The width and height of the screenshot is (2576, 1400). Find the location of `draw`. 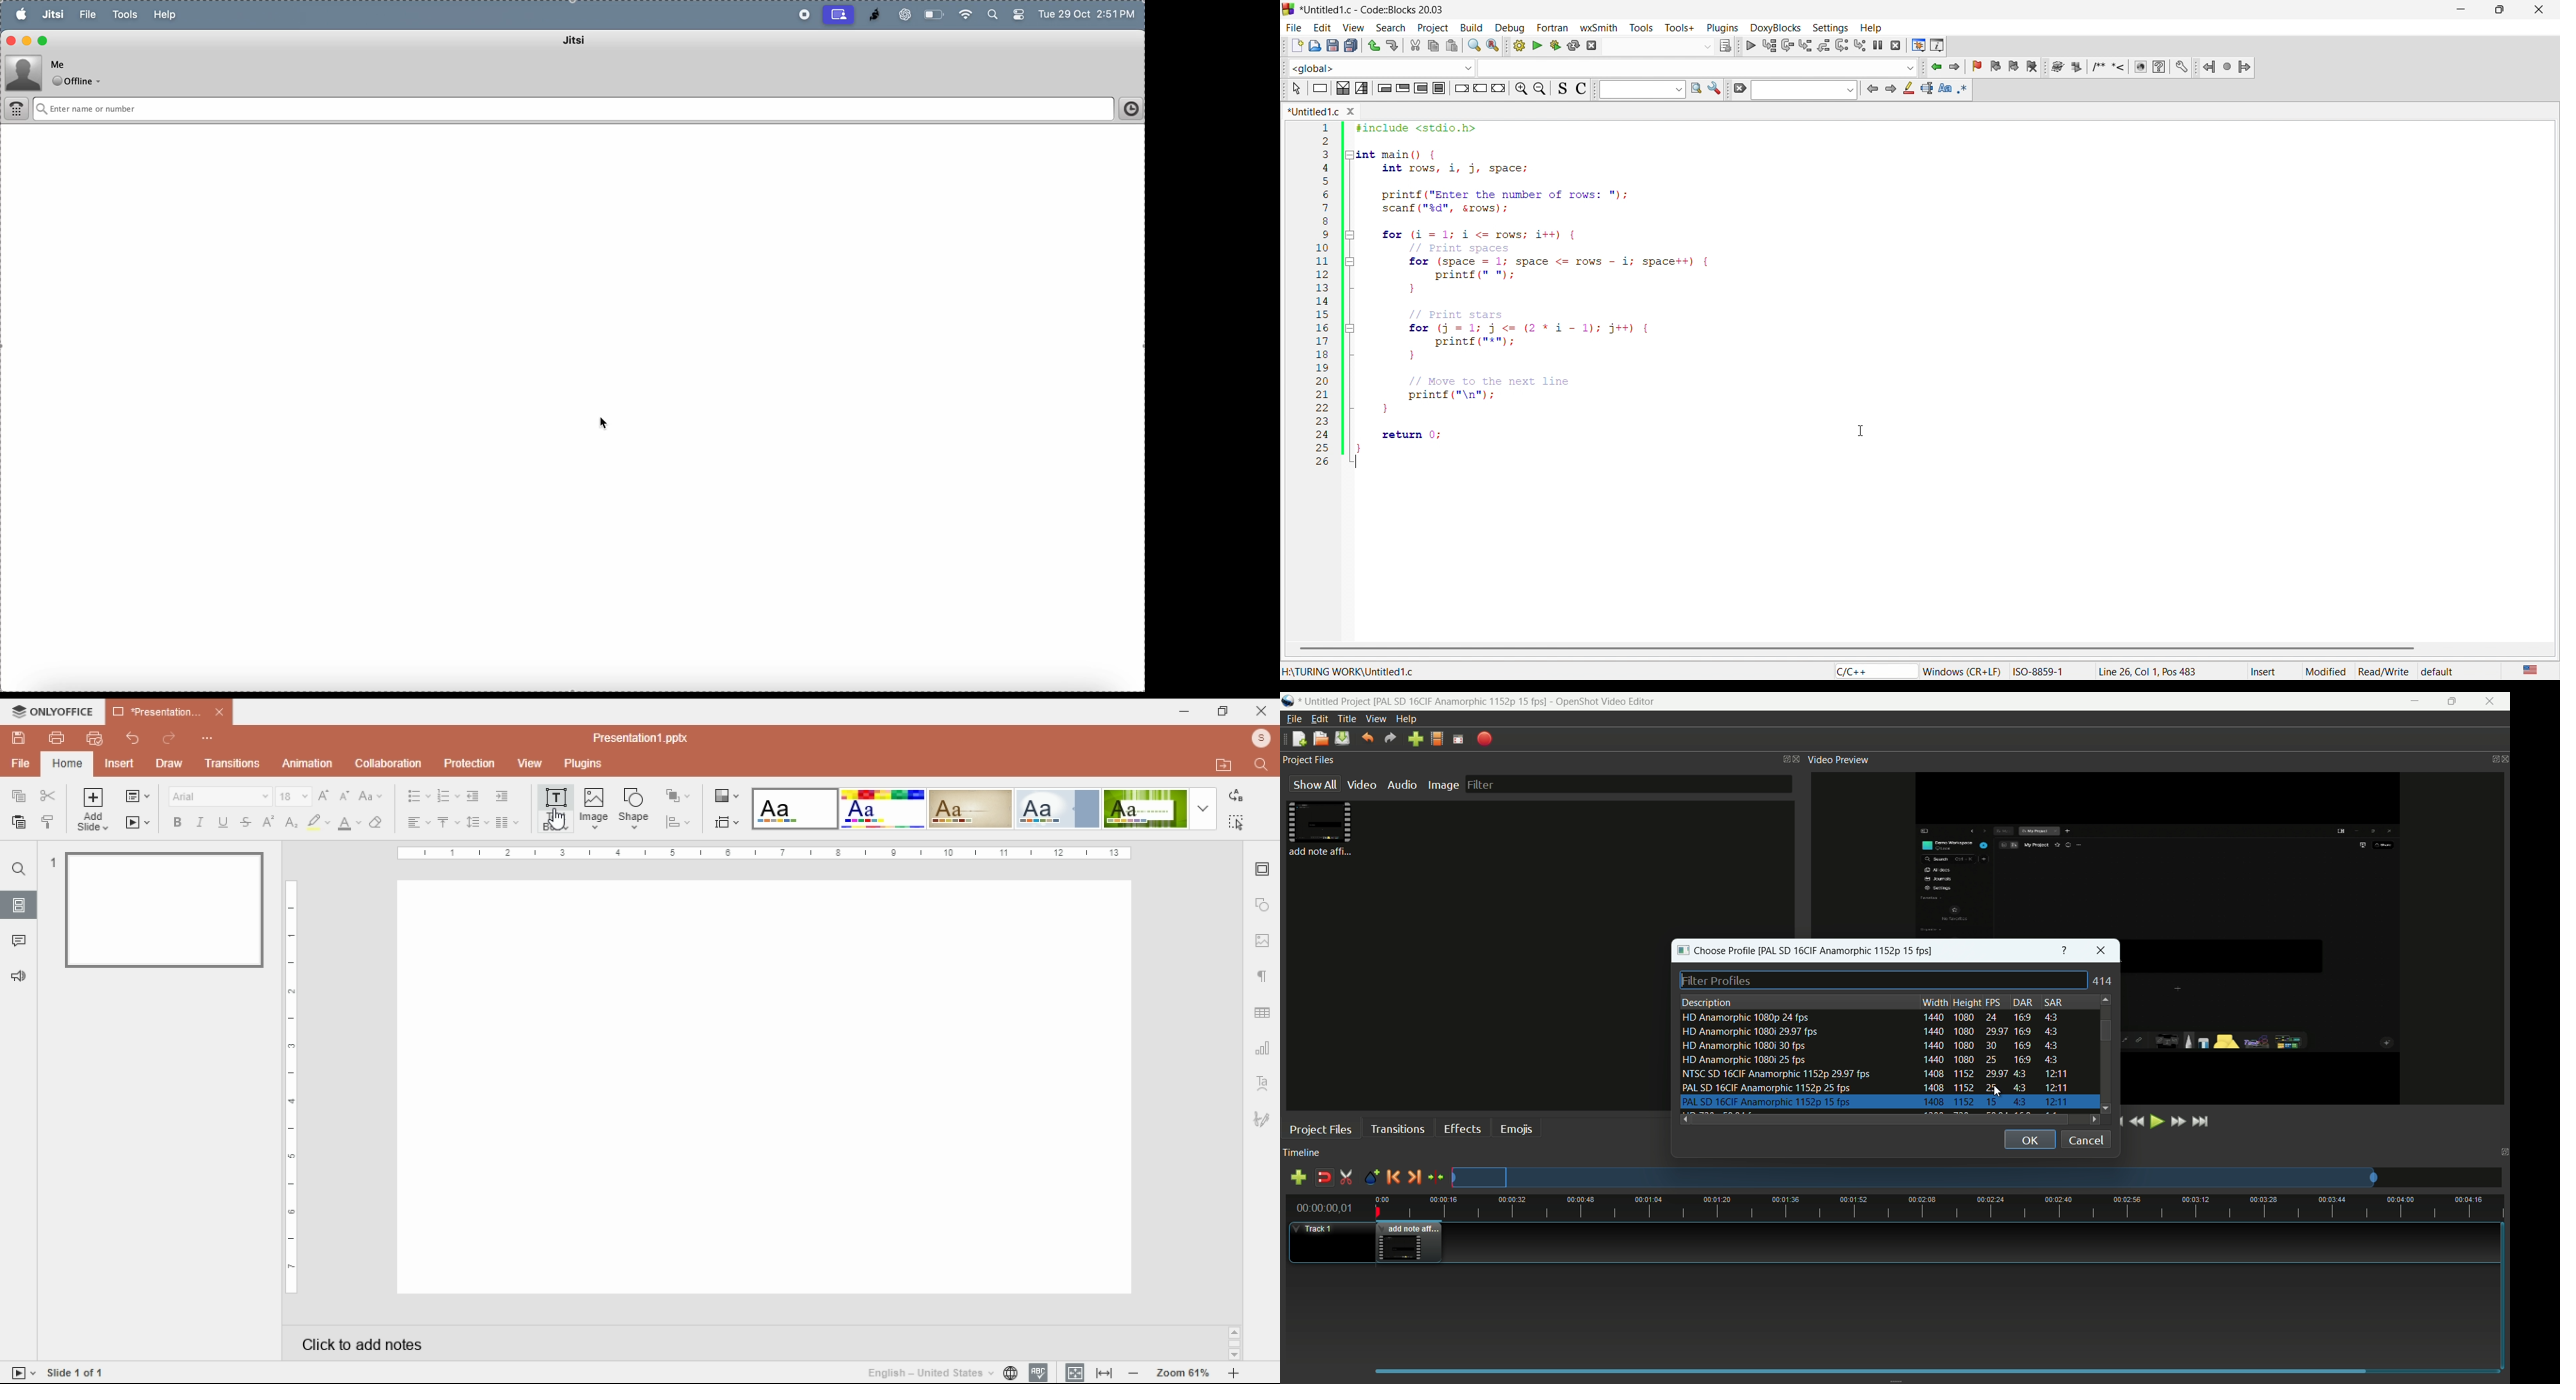

draw is located at coordinates (169, 764).